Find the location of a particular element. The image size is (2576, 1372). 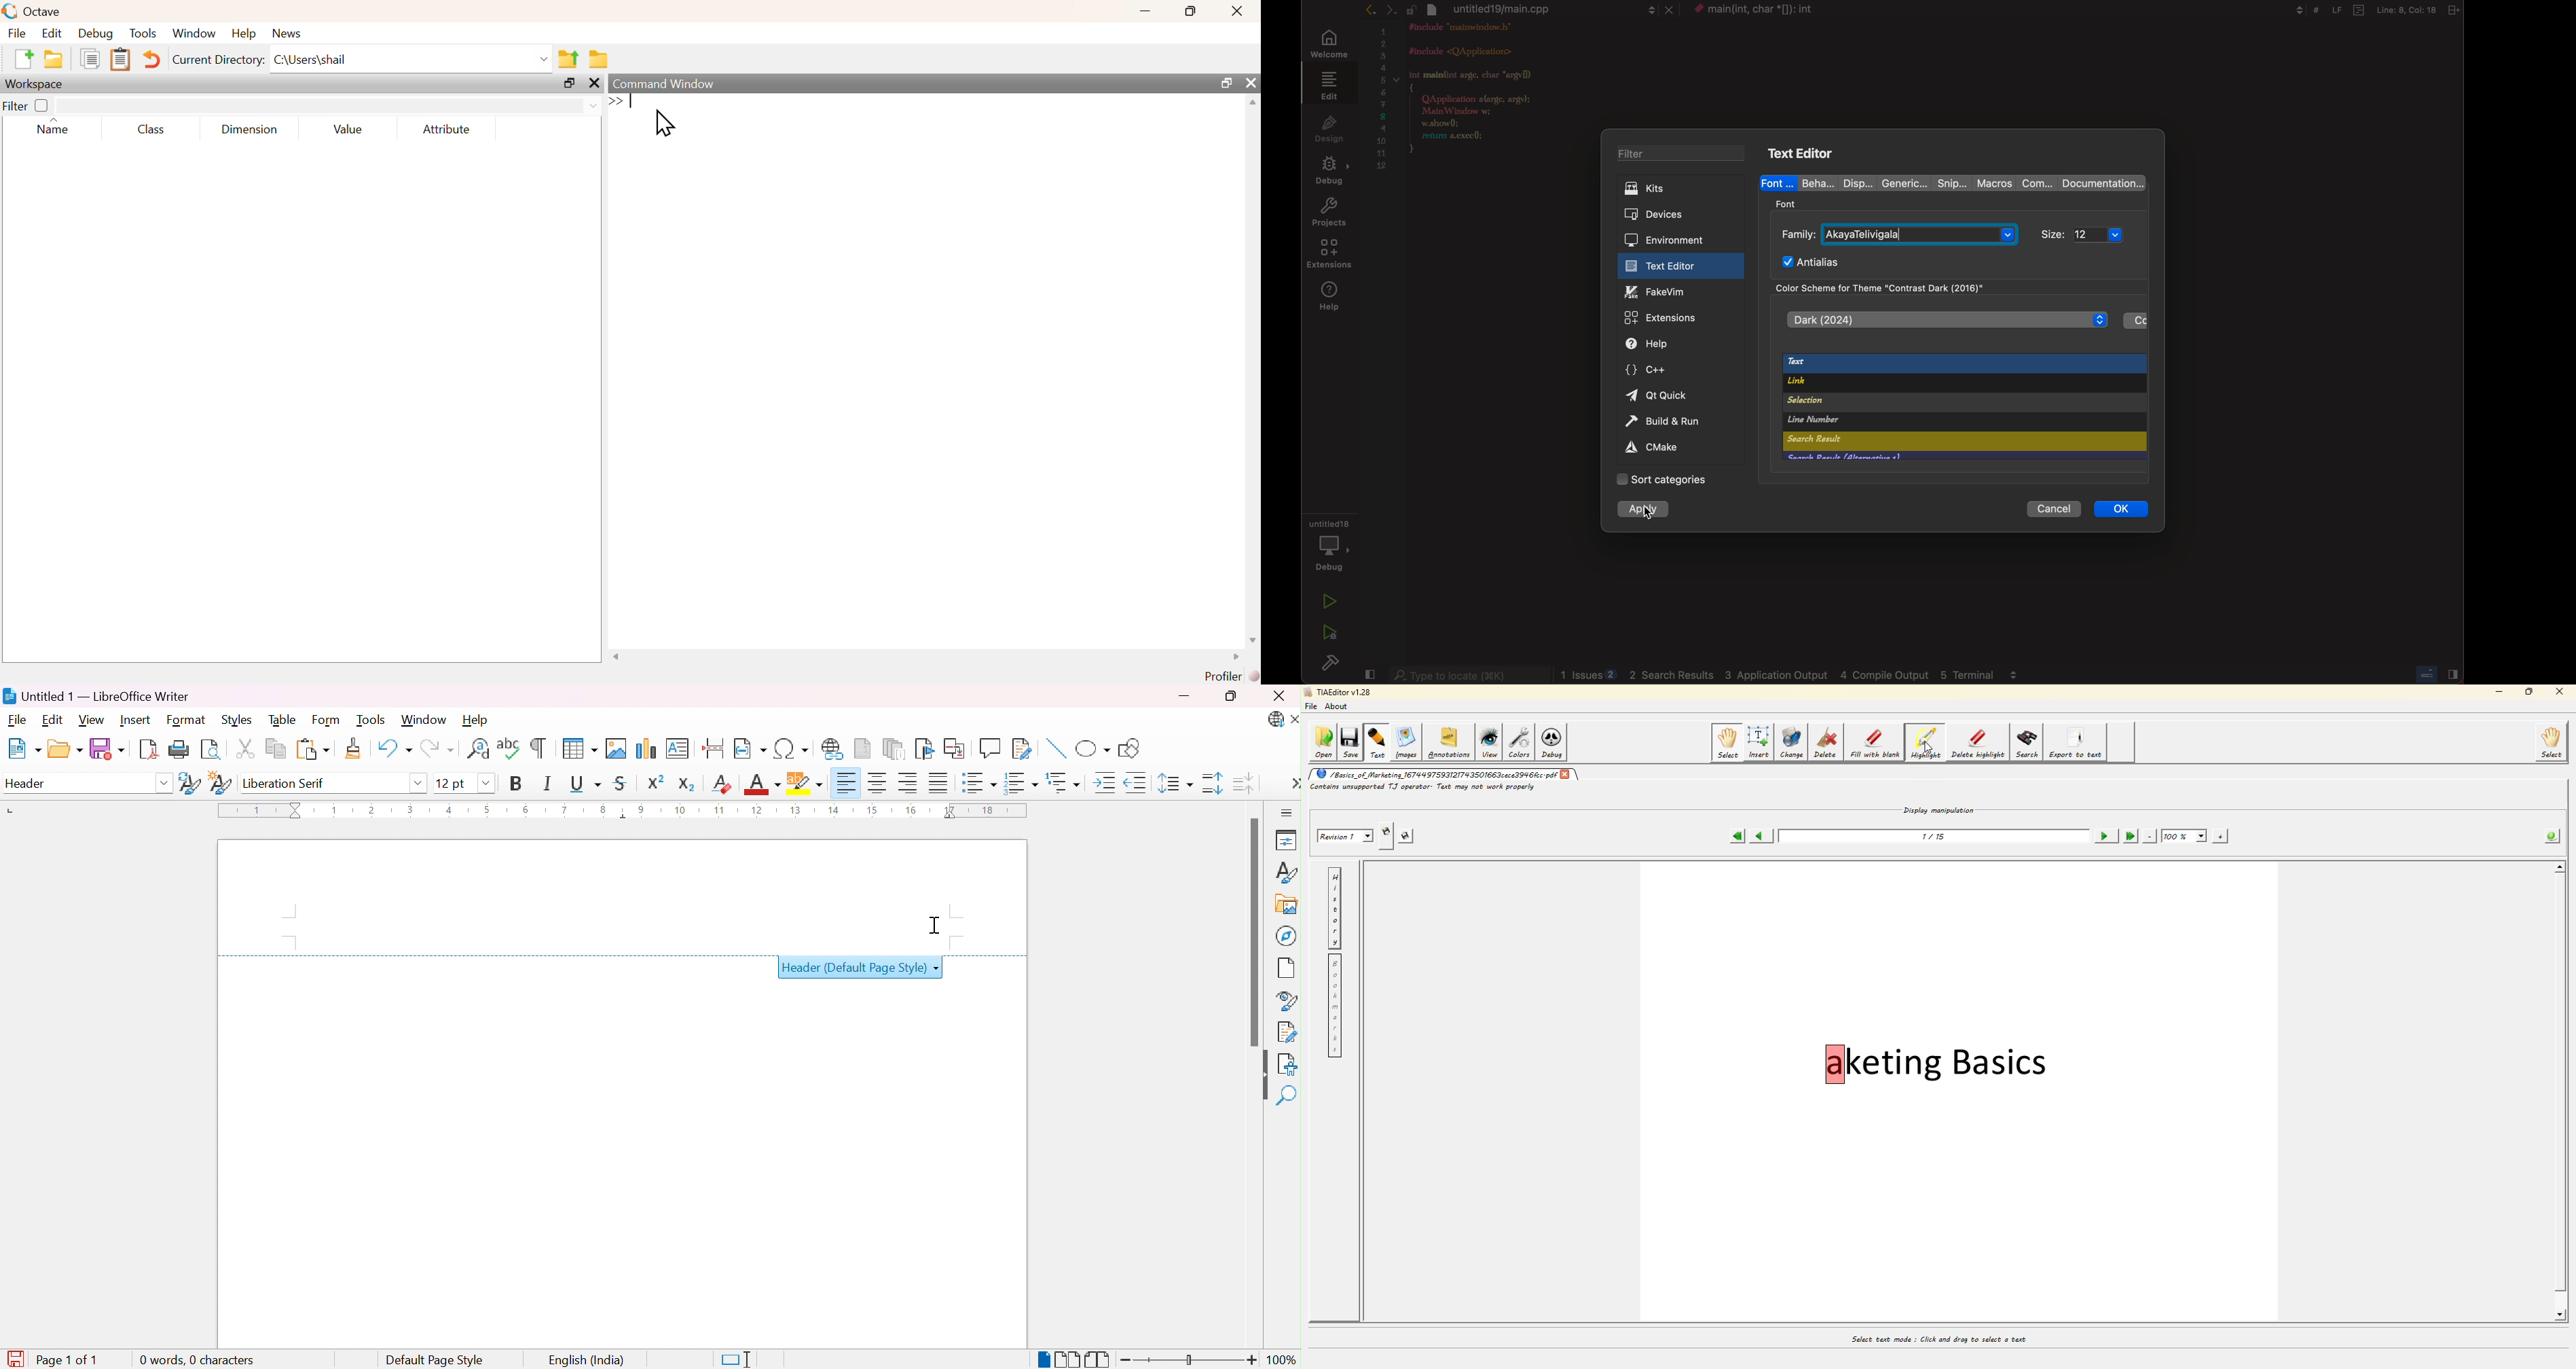

Restore down is located at coordinates (1234, 695).